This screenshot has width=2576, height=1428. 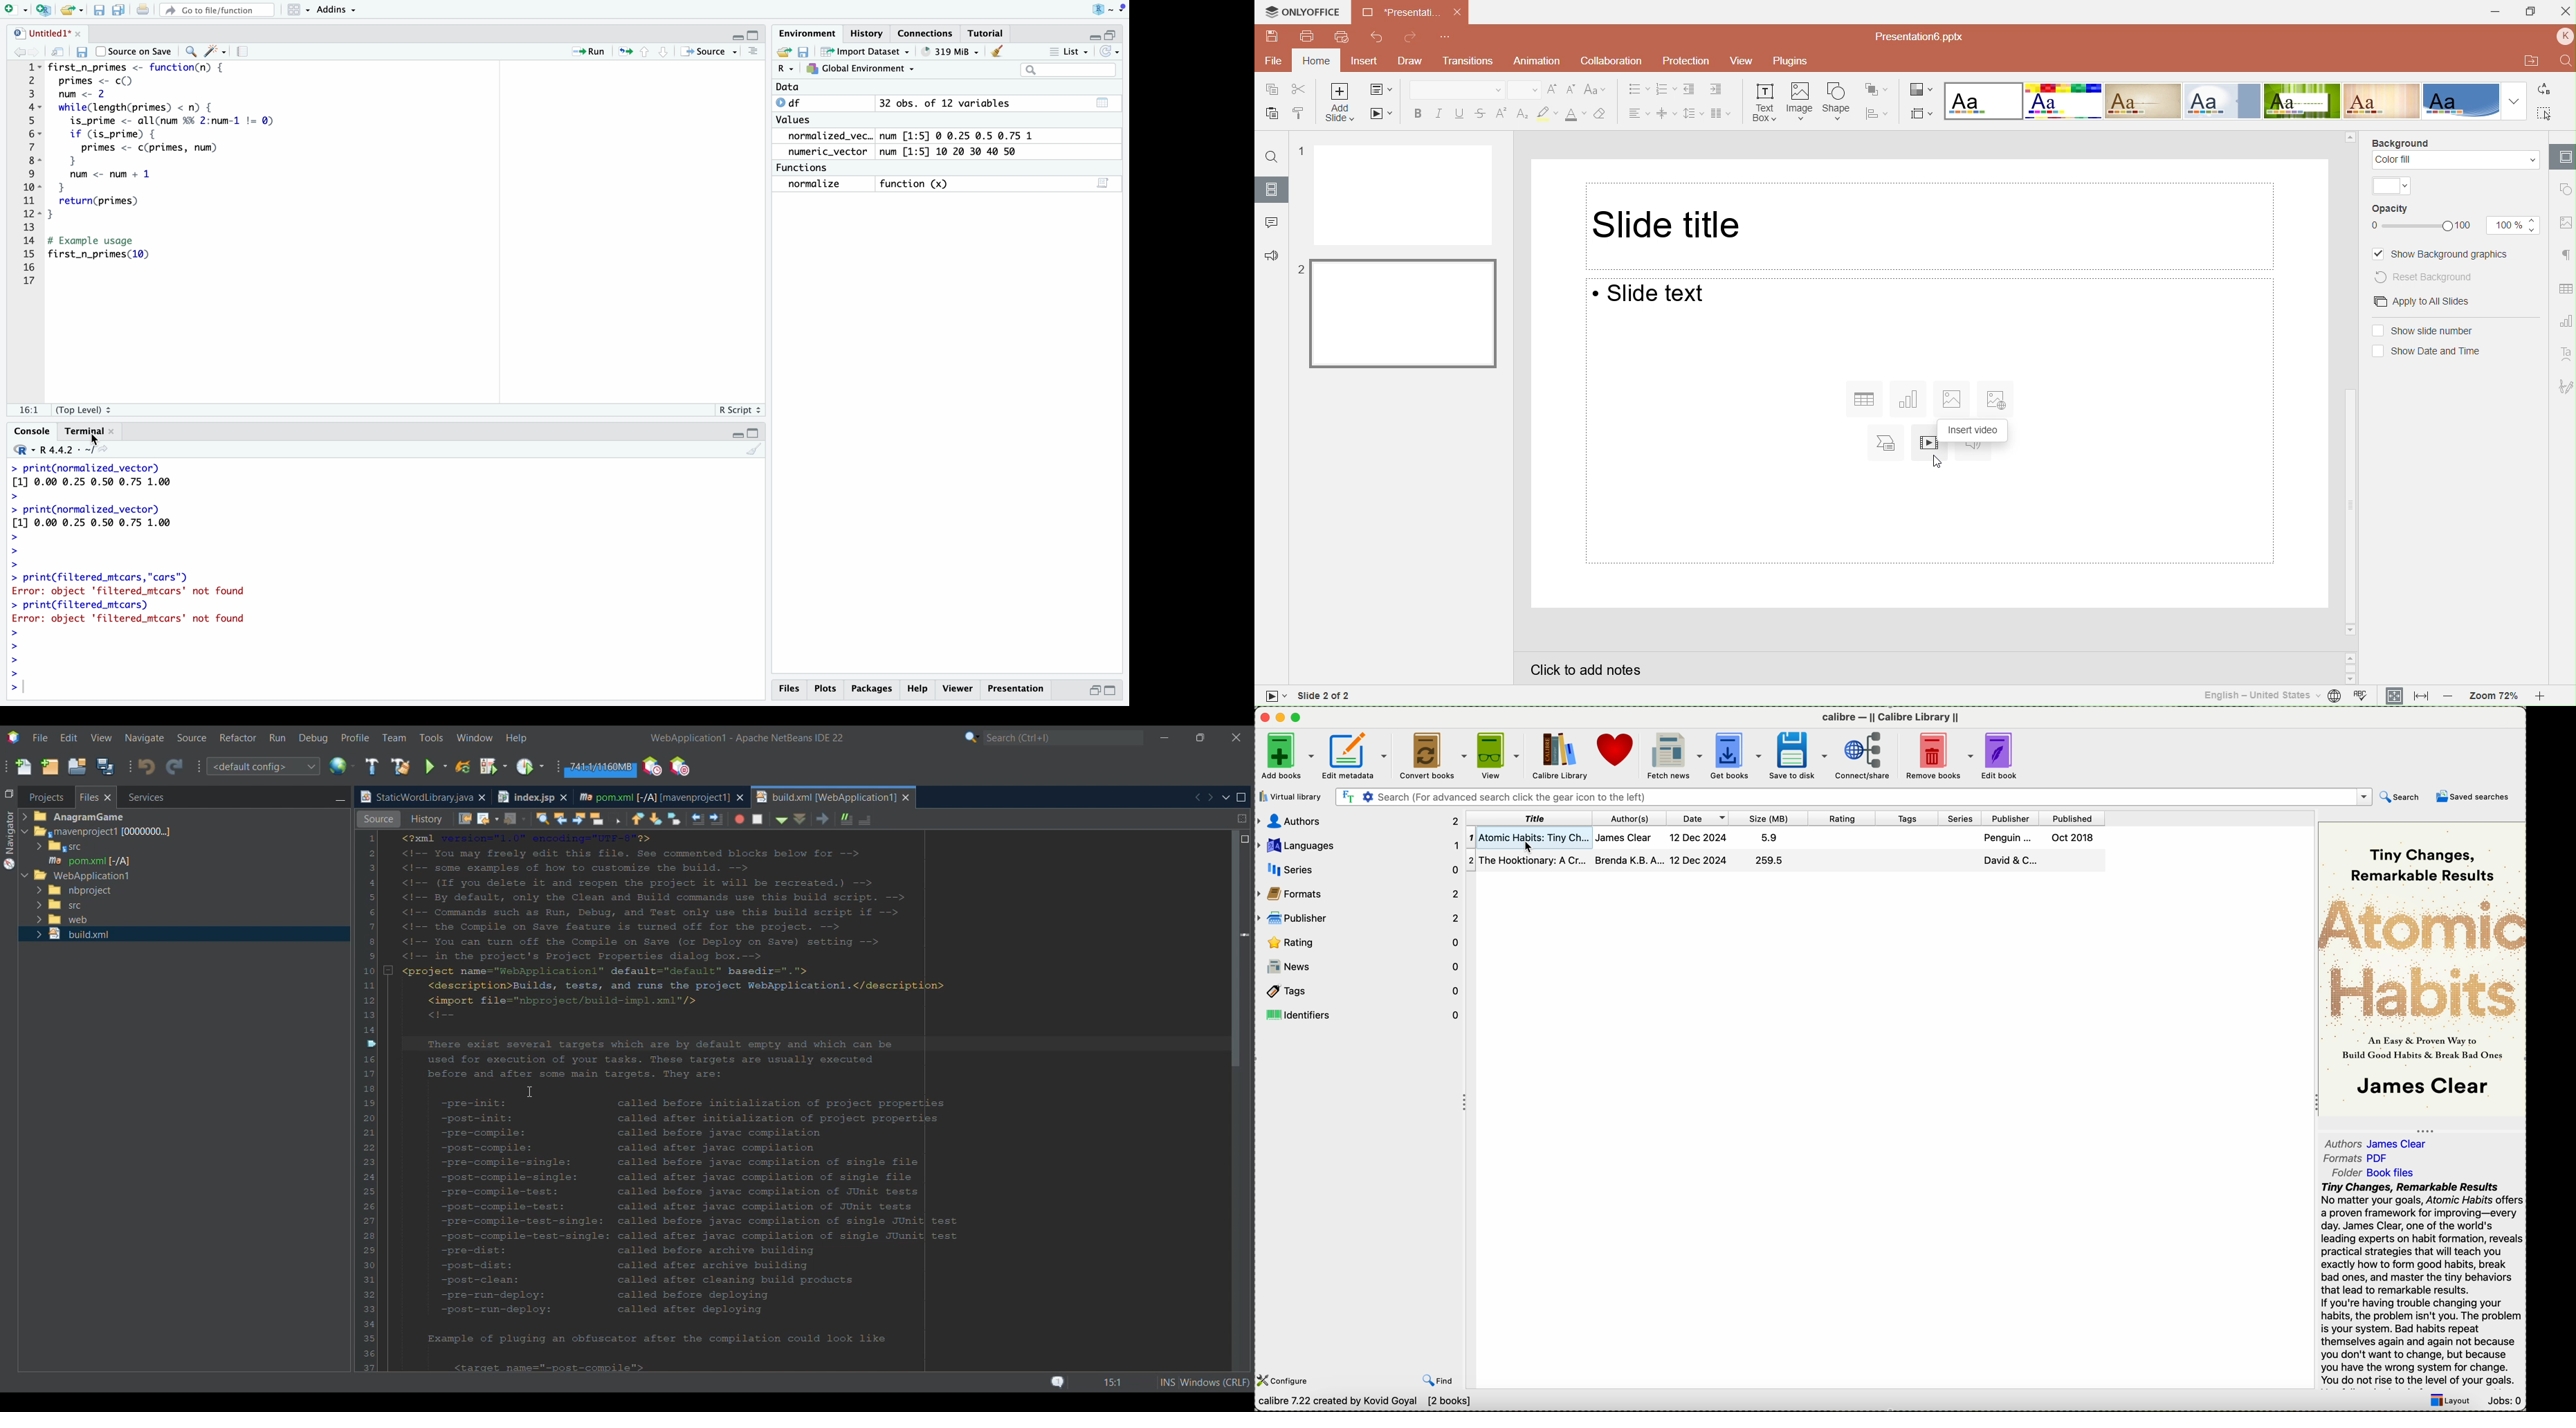 What do you see at coordinates (348, 11) in the screenshot?
I see `~ Addins ~` at bounding box center [348, 11].